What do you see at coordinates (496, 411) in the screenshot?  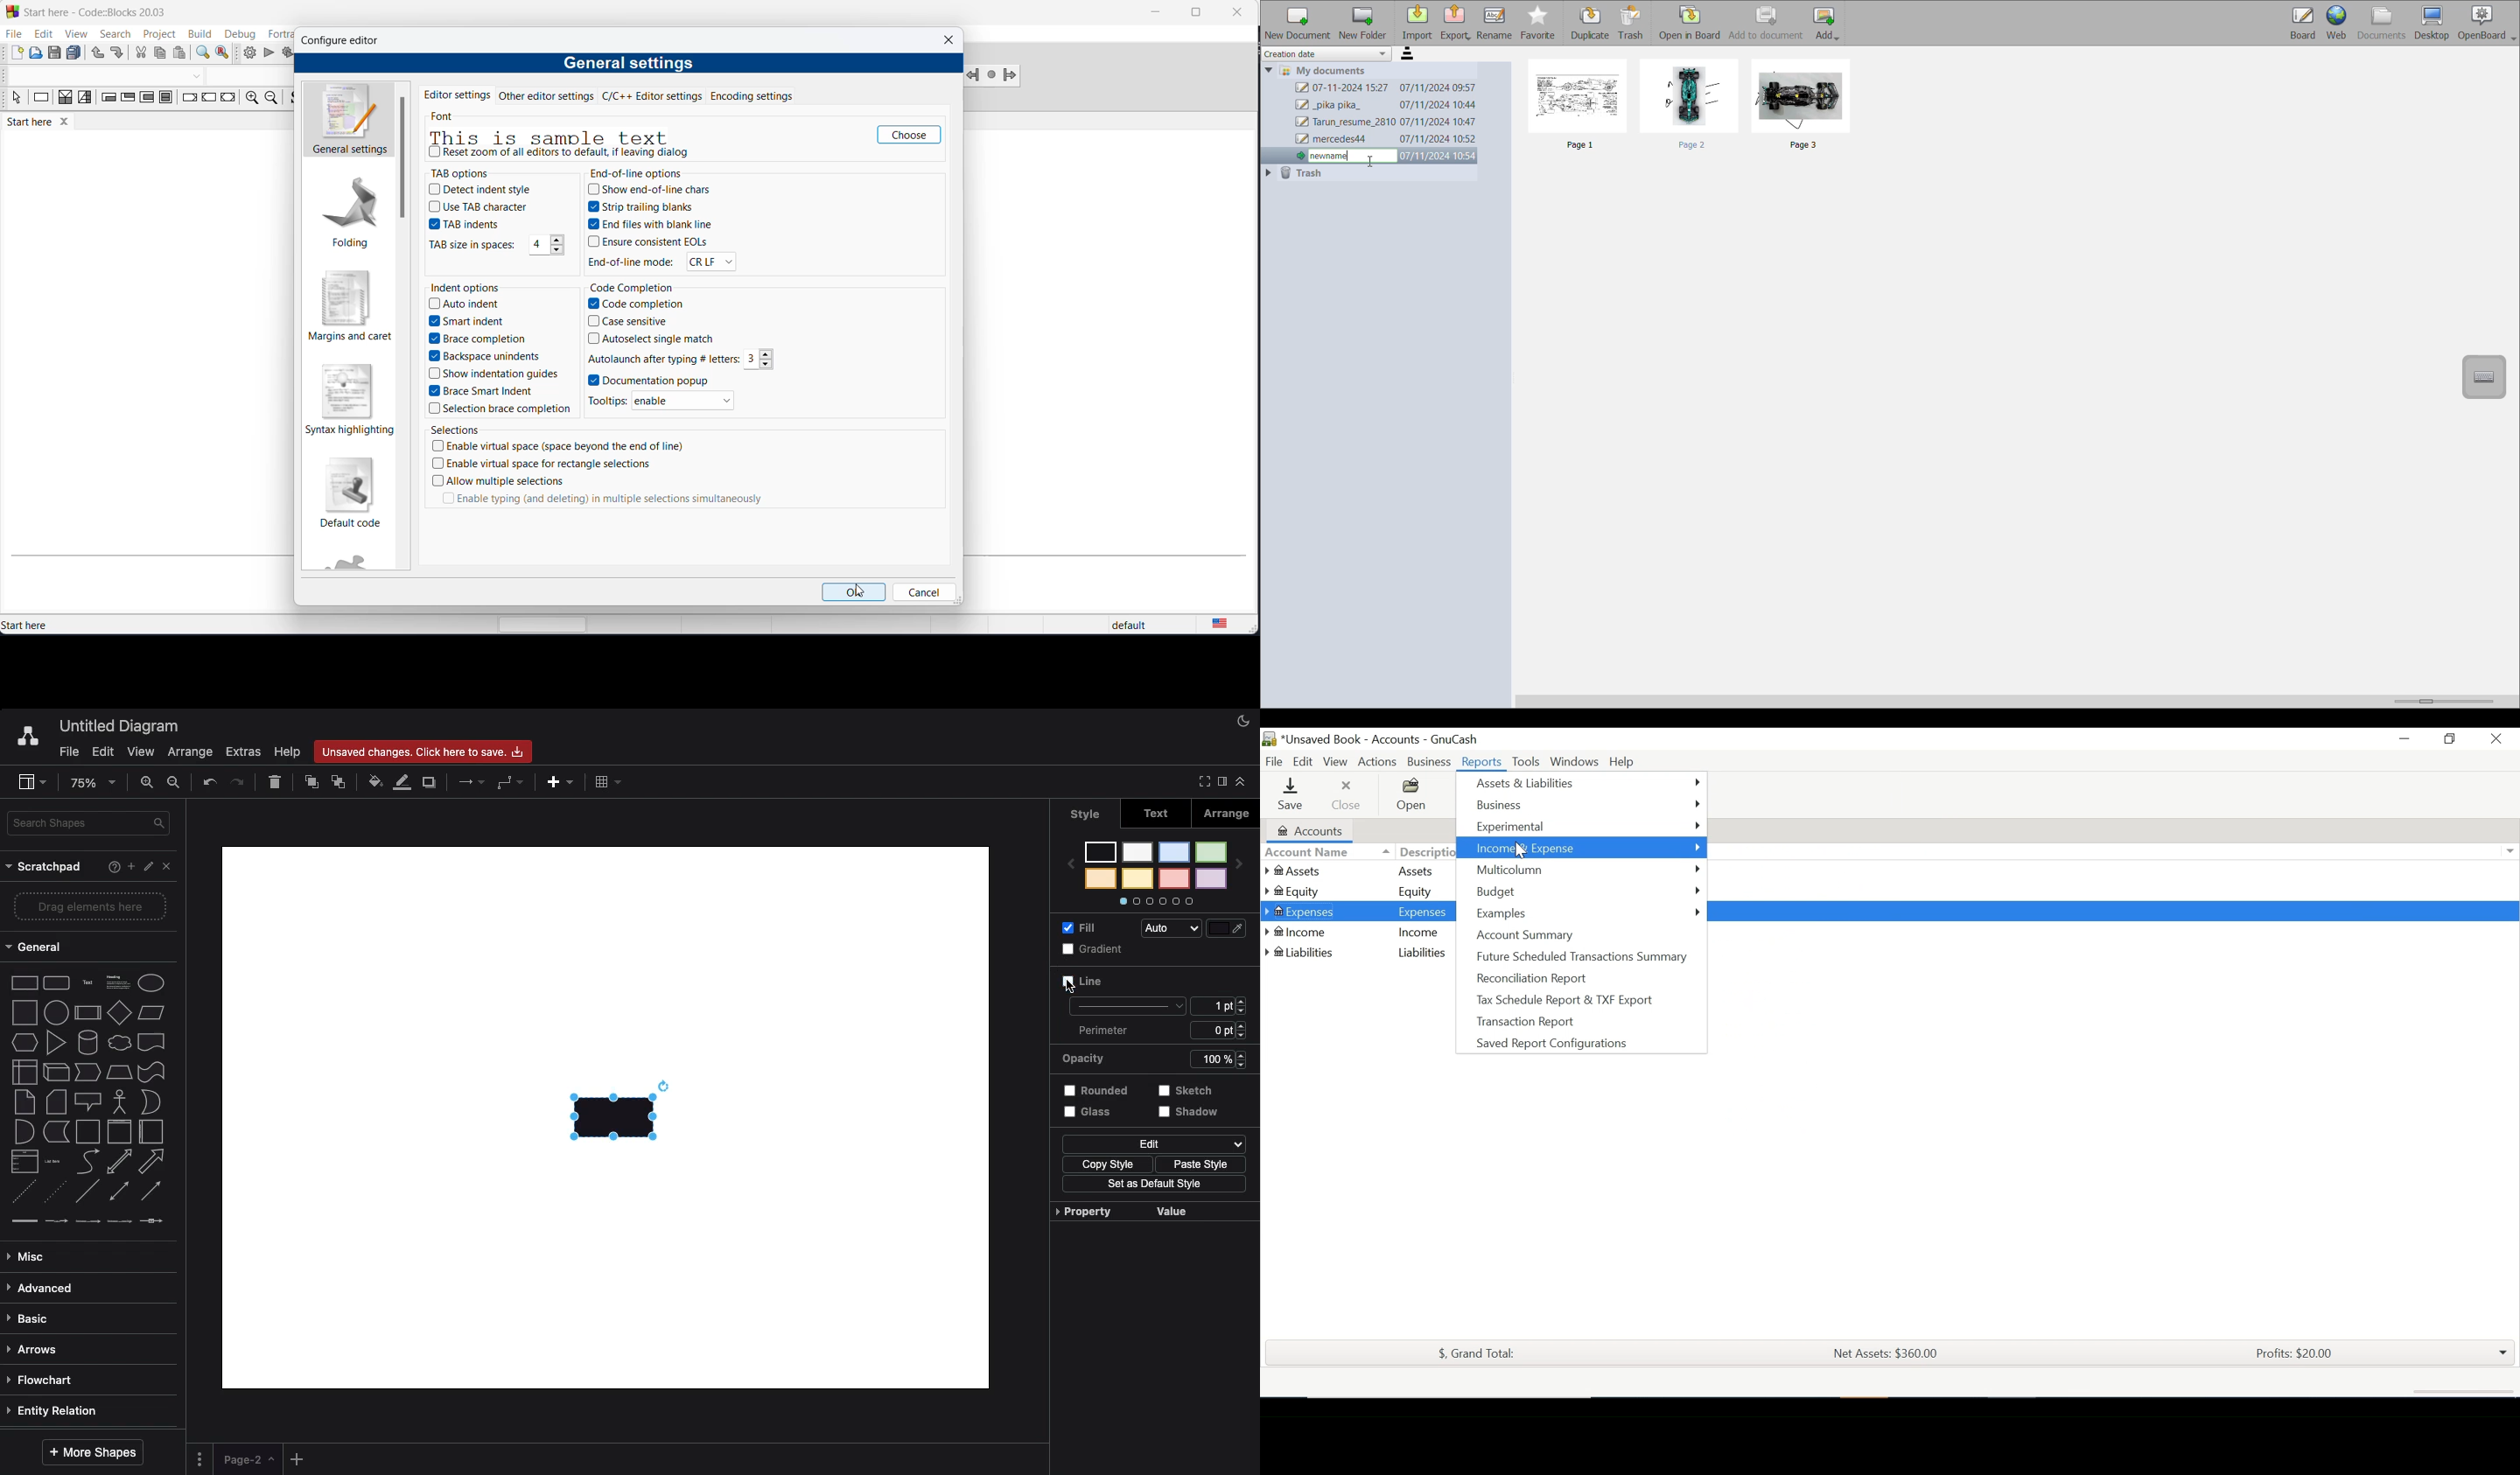 I see `selection brace competion` at bounding box center [496, 411].